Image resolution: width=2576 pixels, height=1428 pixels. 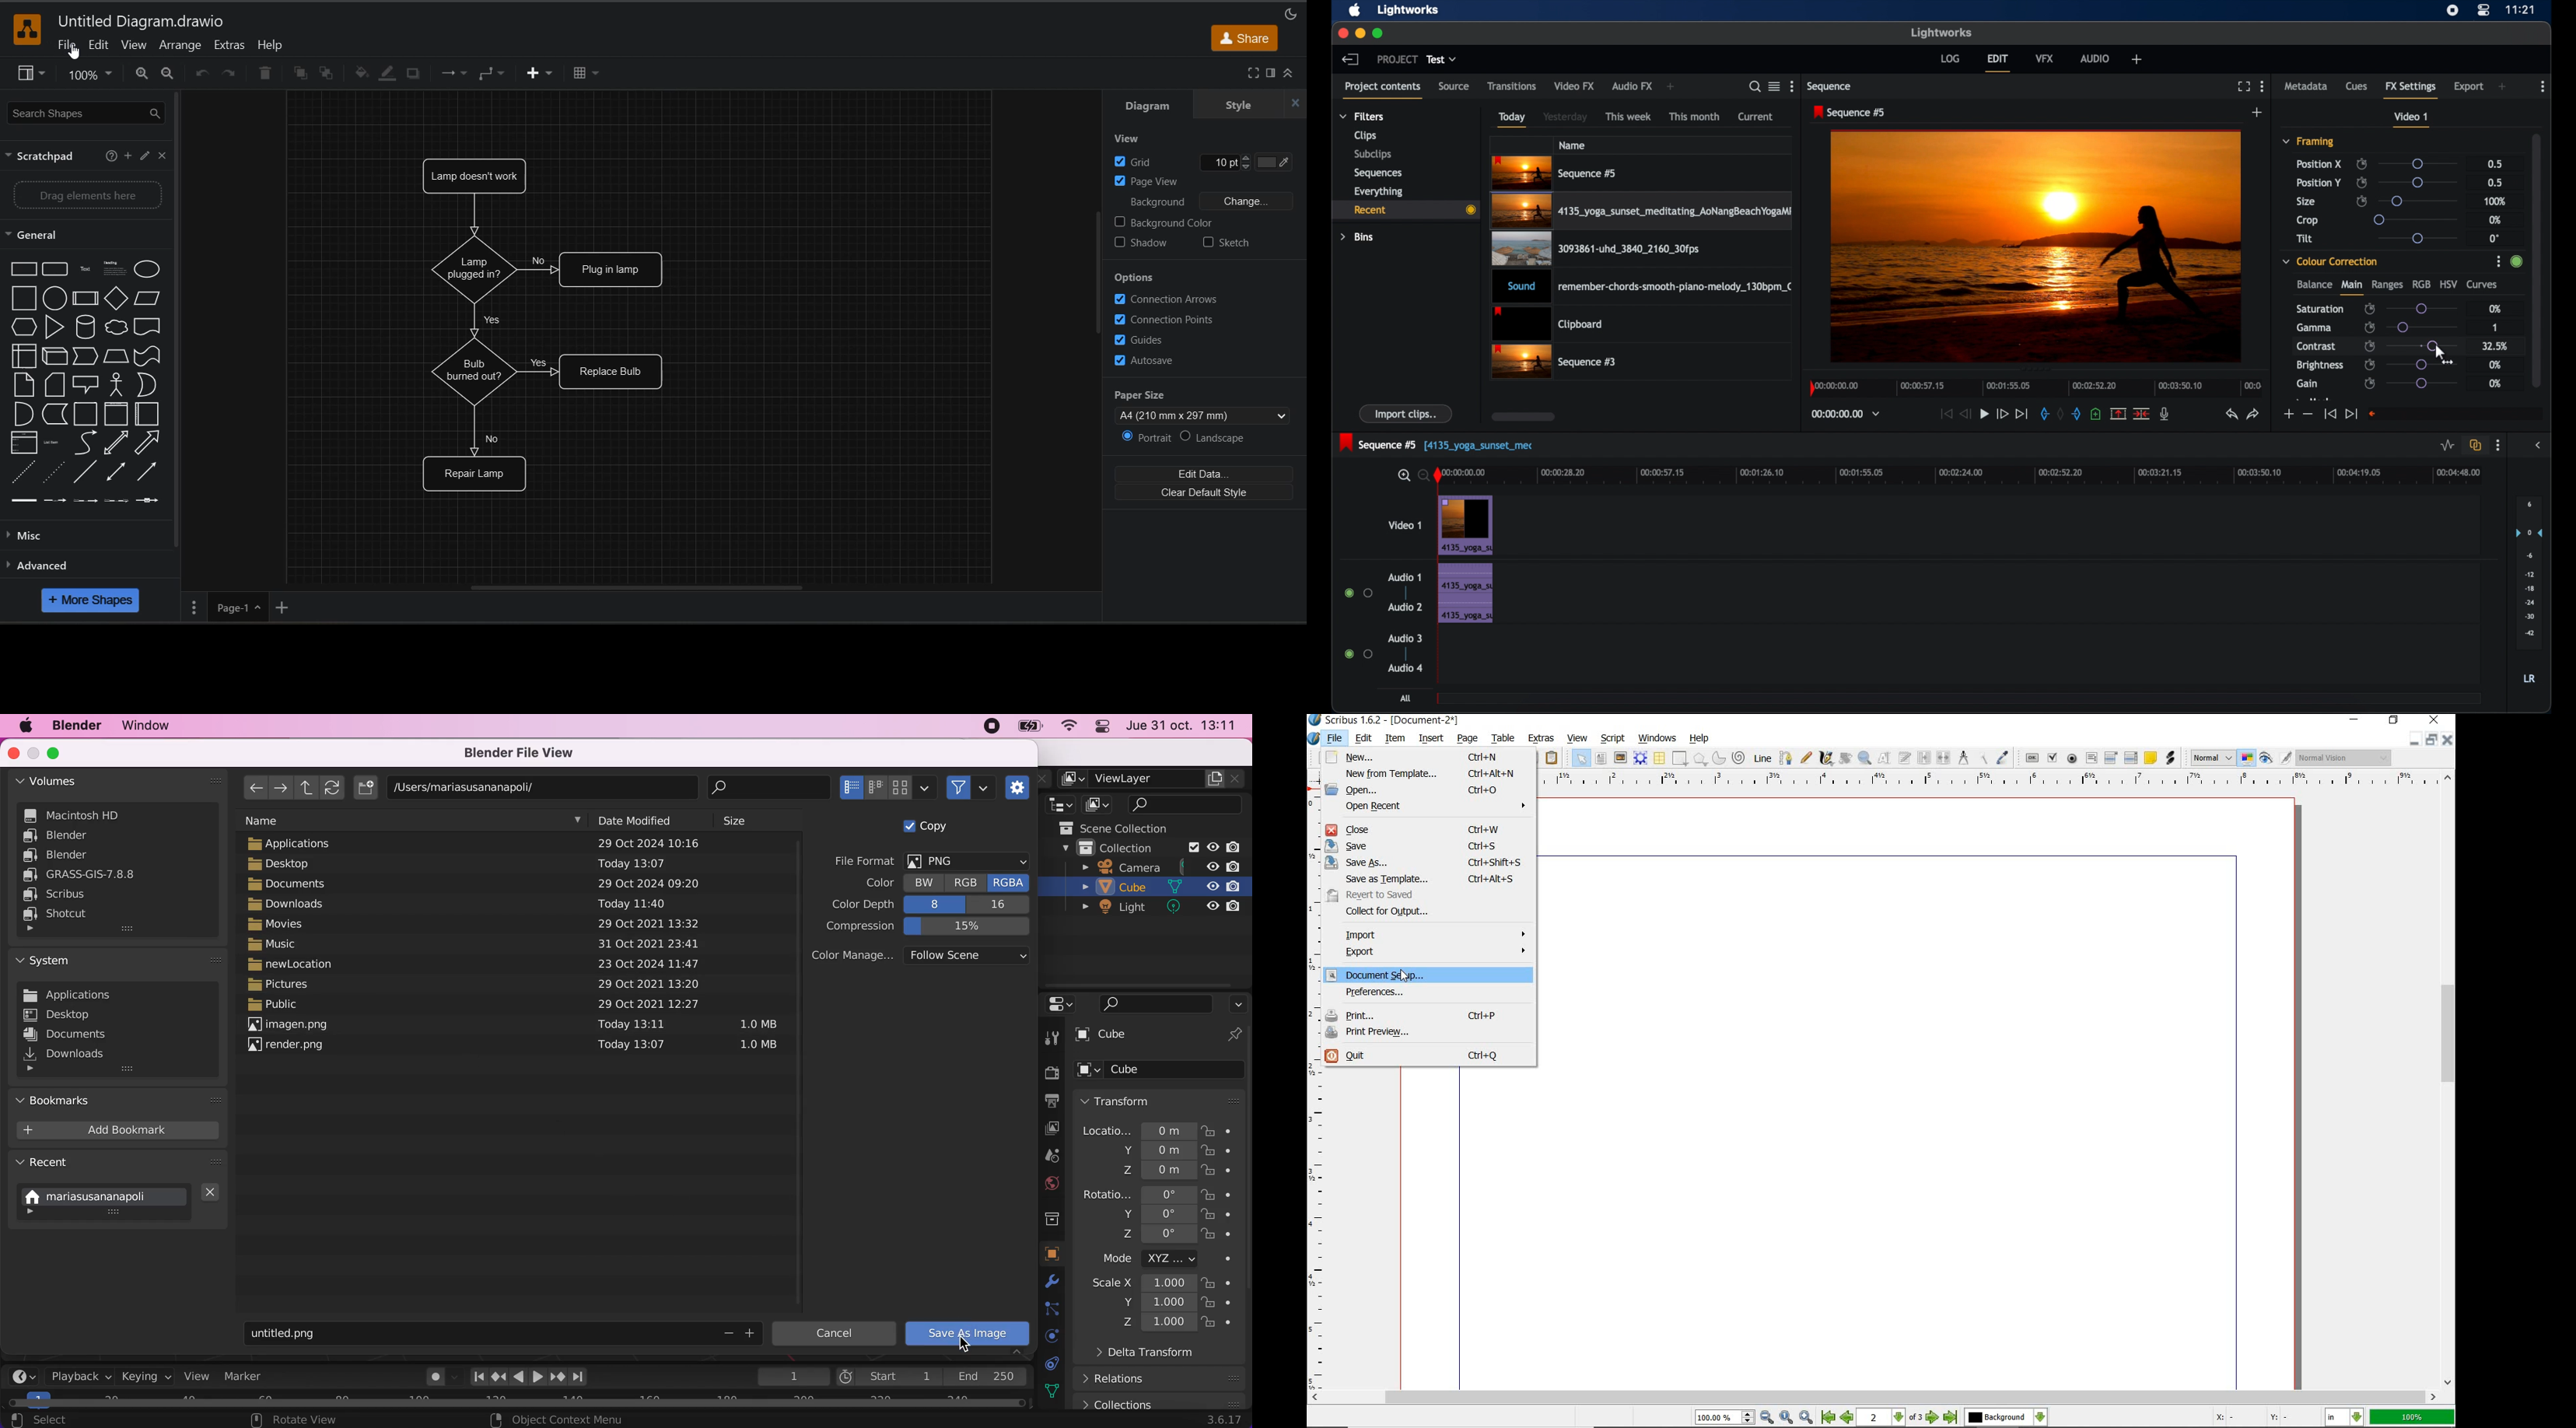 I want to click on location y, so click(x=1140, y=1150).